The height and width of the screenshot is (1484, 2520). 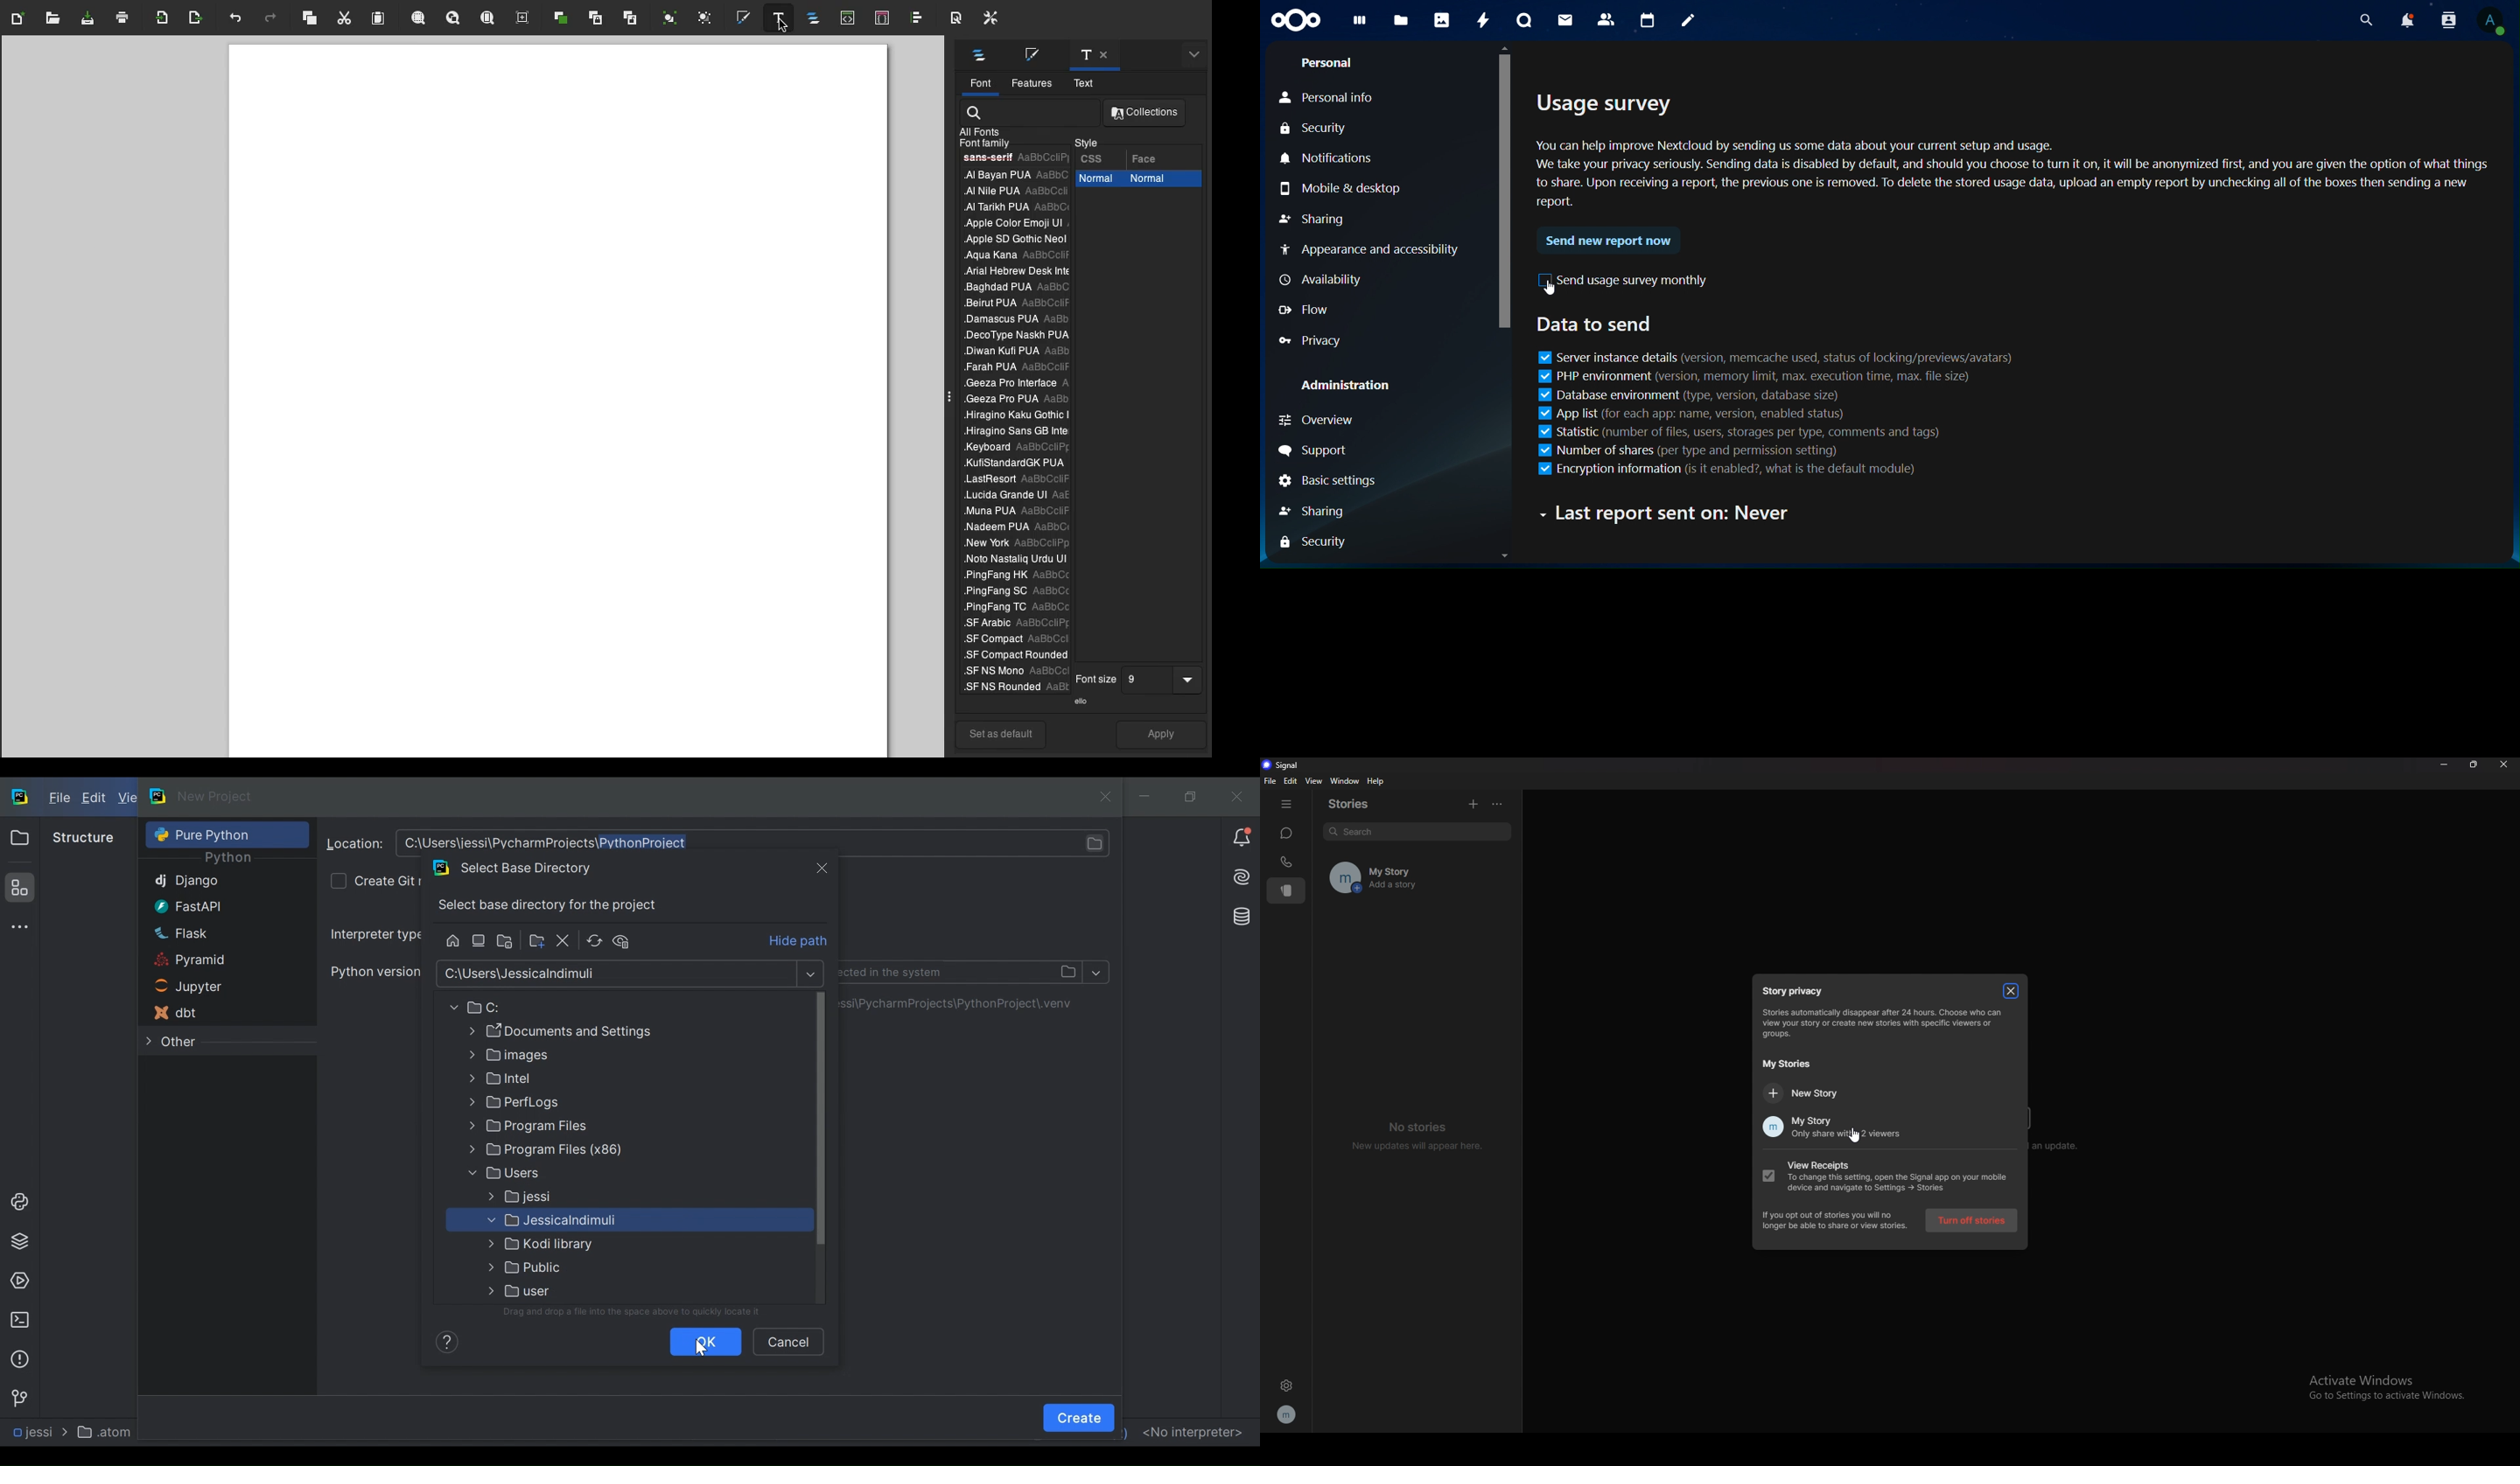 I want to click on Expand, so click(x=951, y=397).